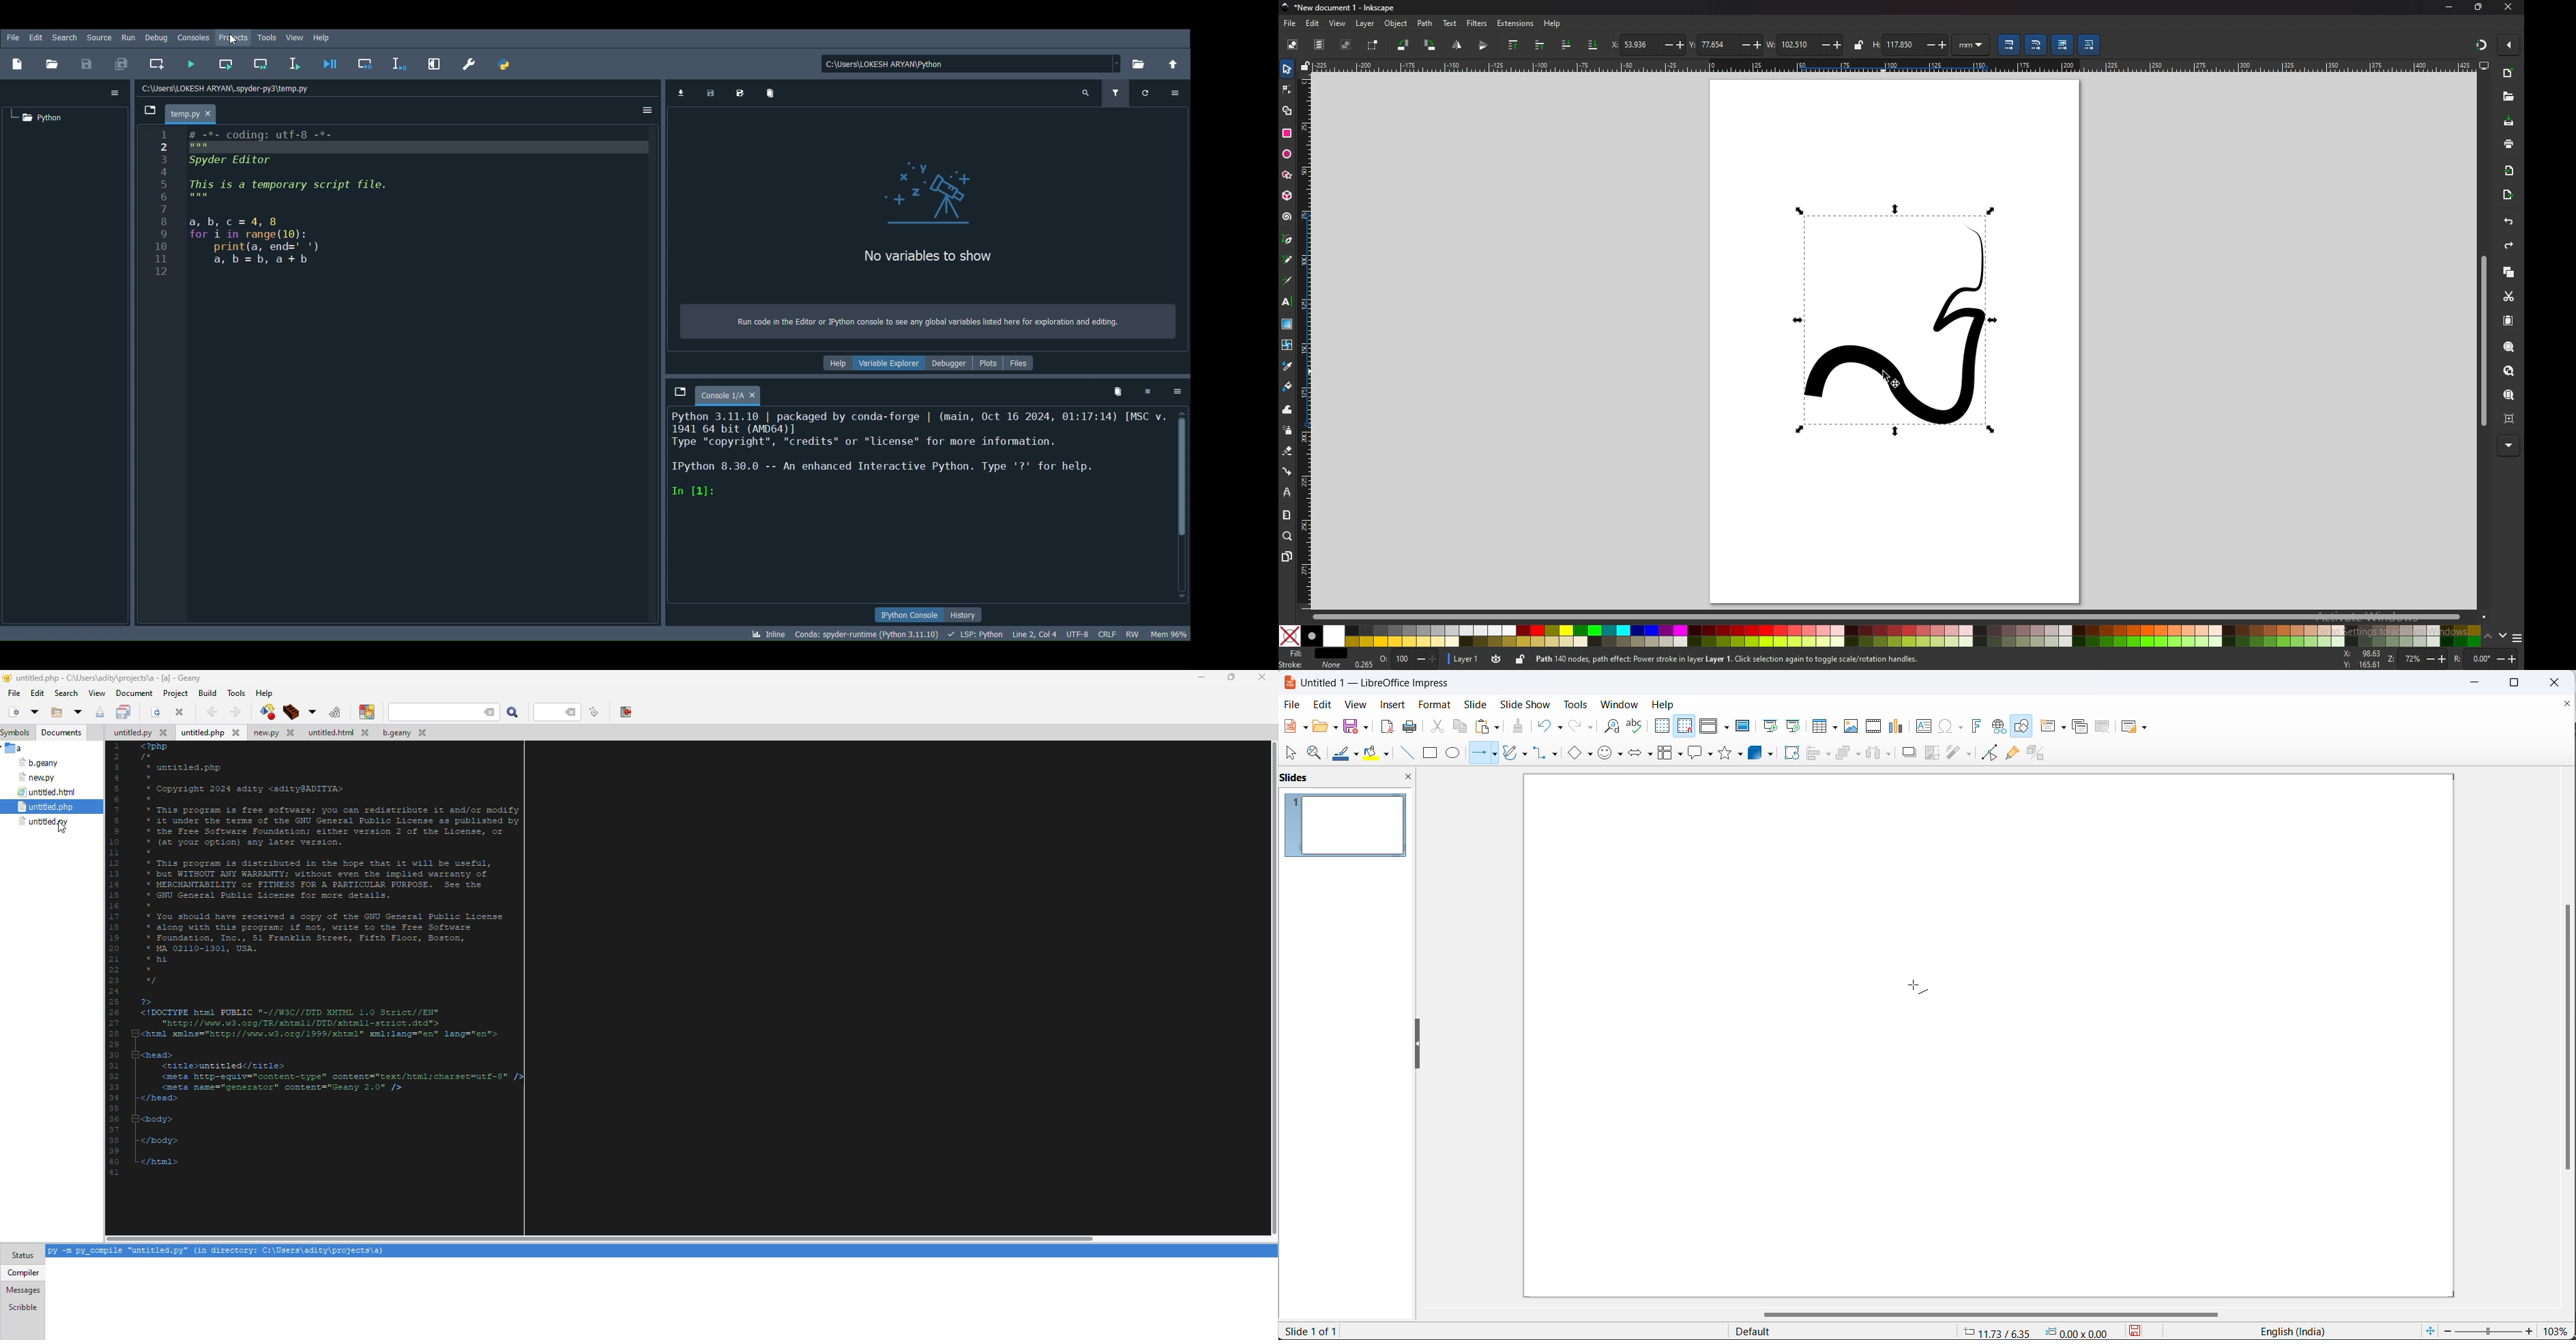  Describe the element at coordinates (1593, 45) in the screenshot. I see `lower selection to bottom` at that location.